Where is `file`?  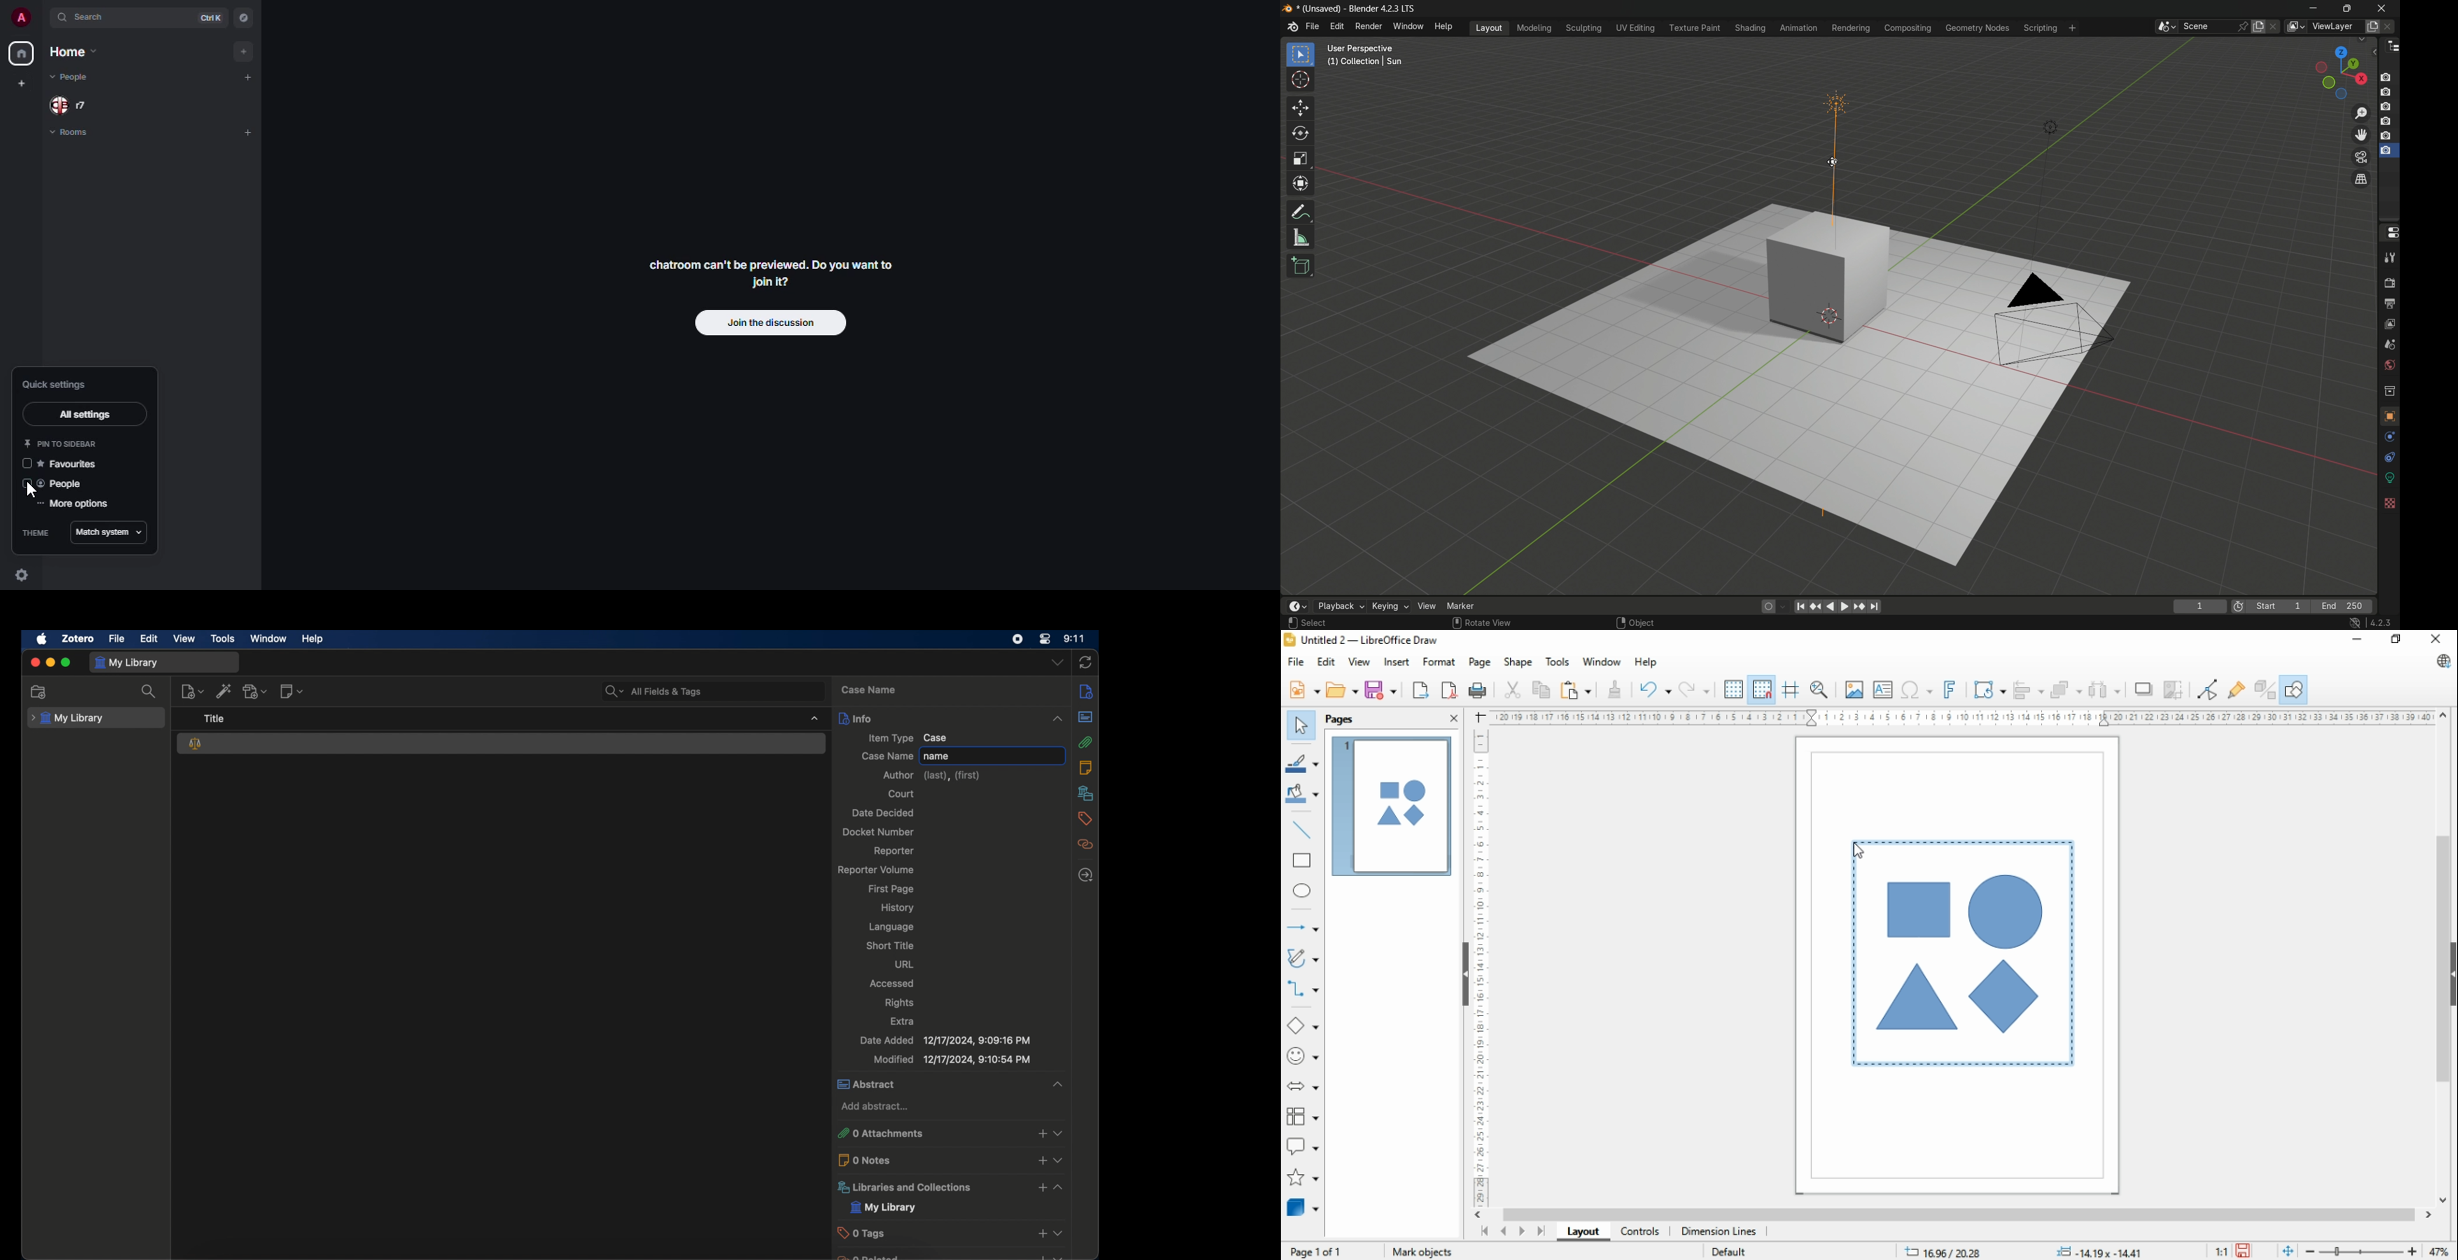
file is located at coordinates (1297, 661).